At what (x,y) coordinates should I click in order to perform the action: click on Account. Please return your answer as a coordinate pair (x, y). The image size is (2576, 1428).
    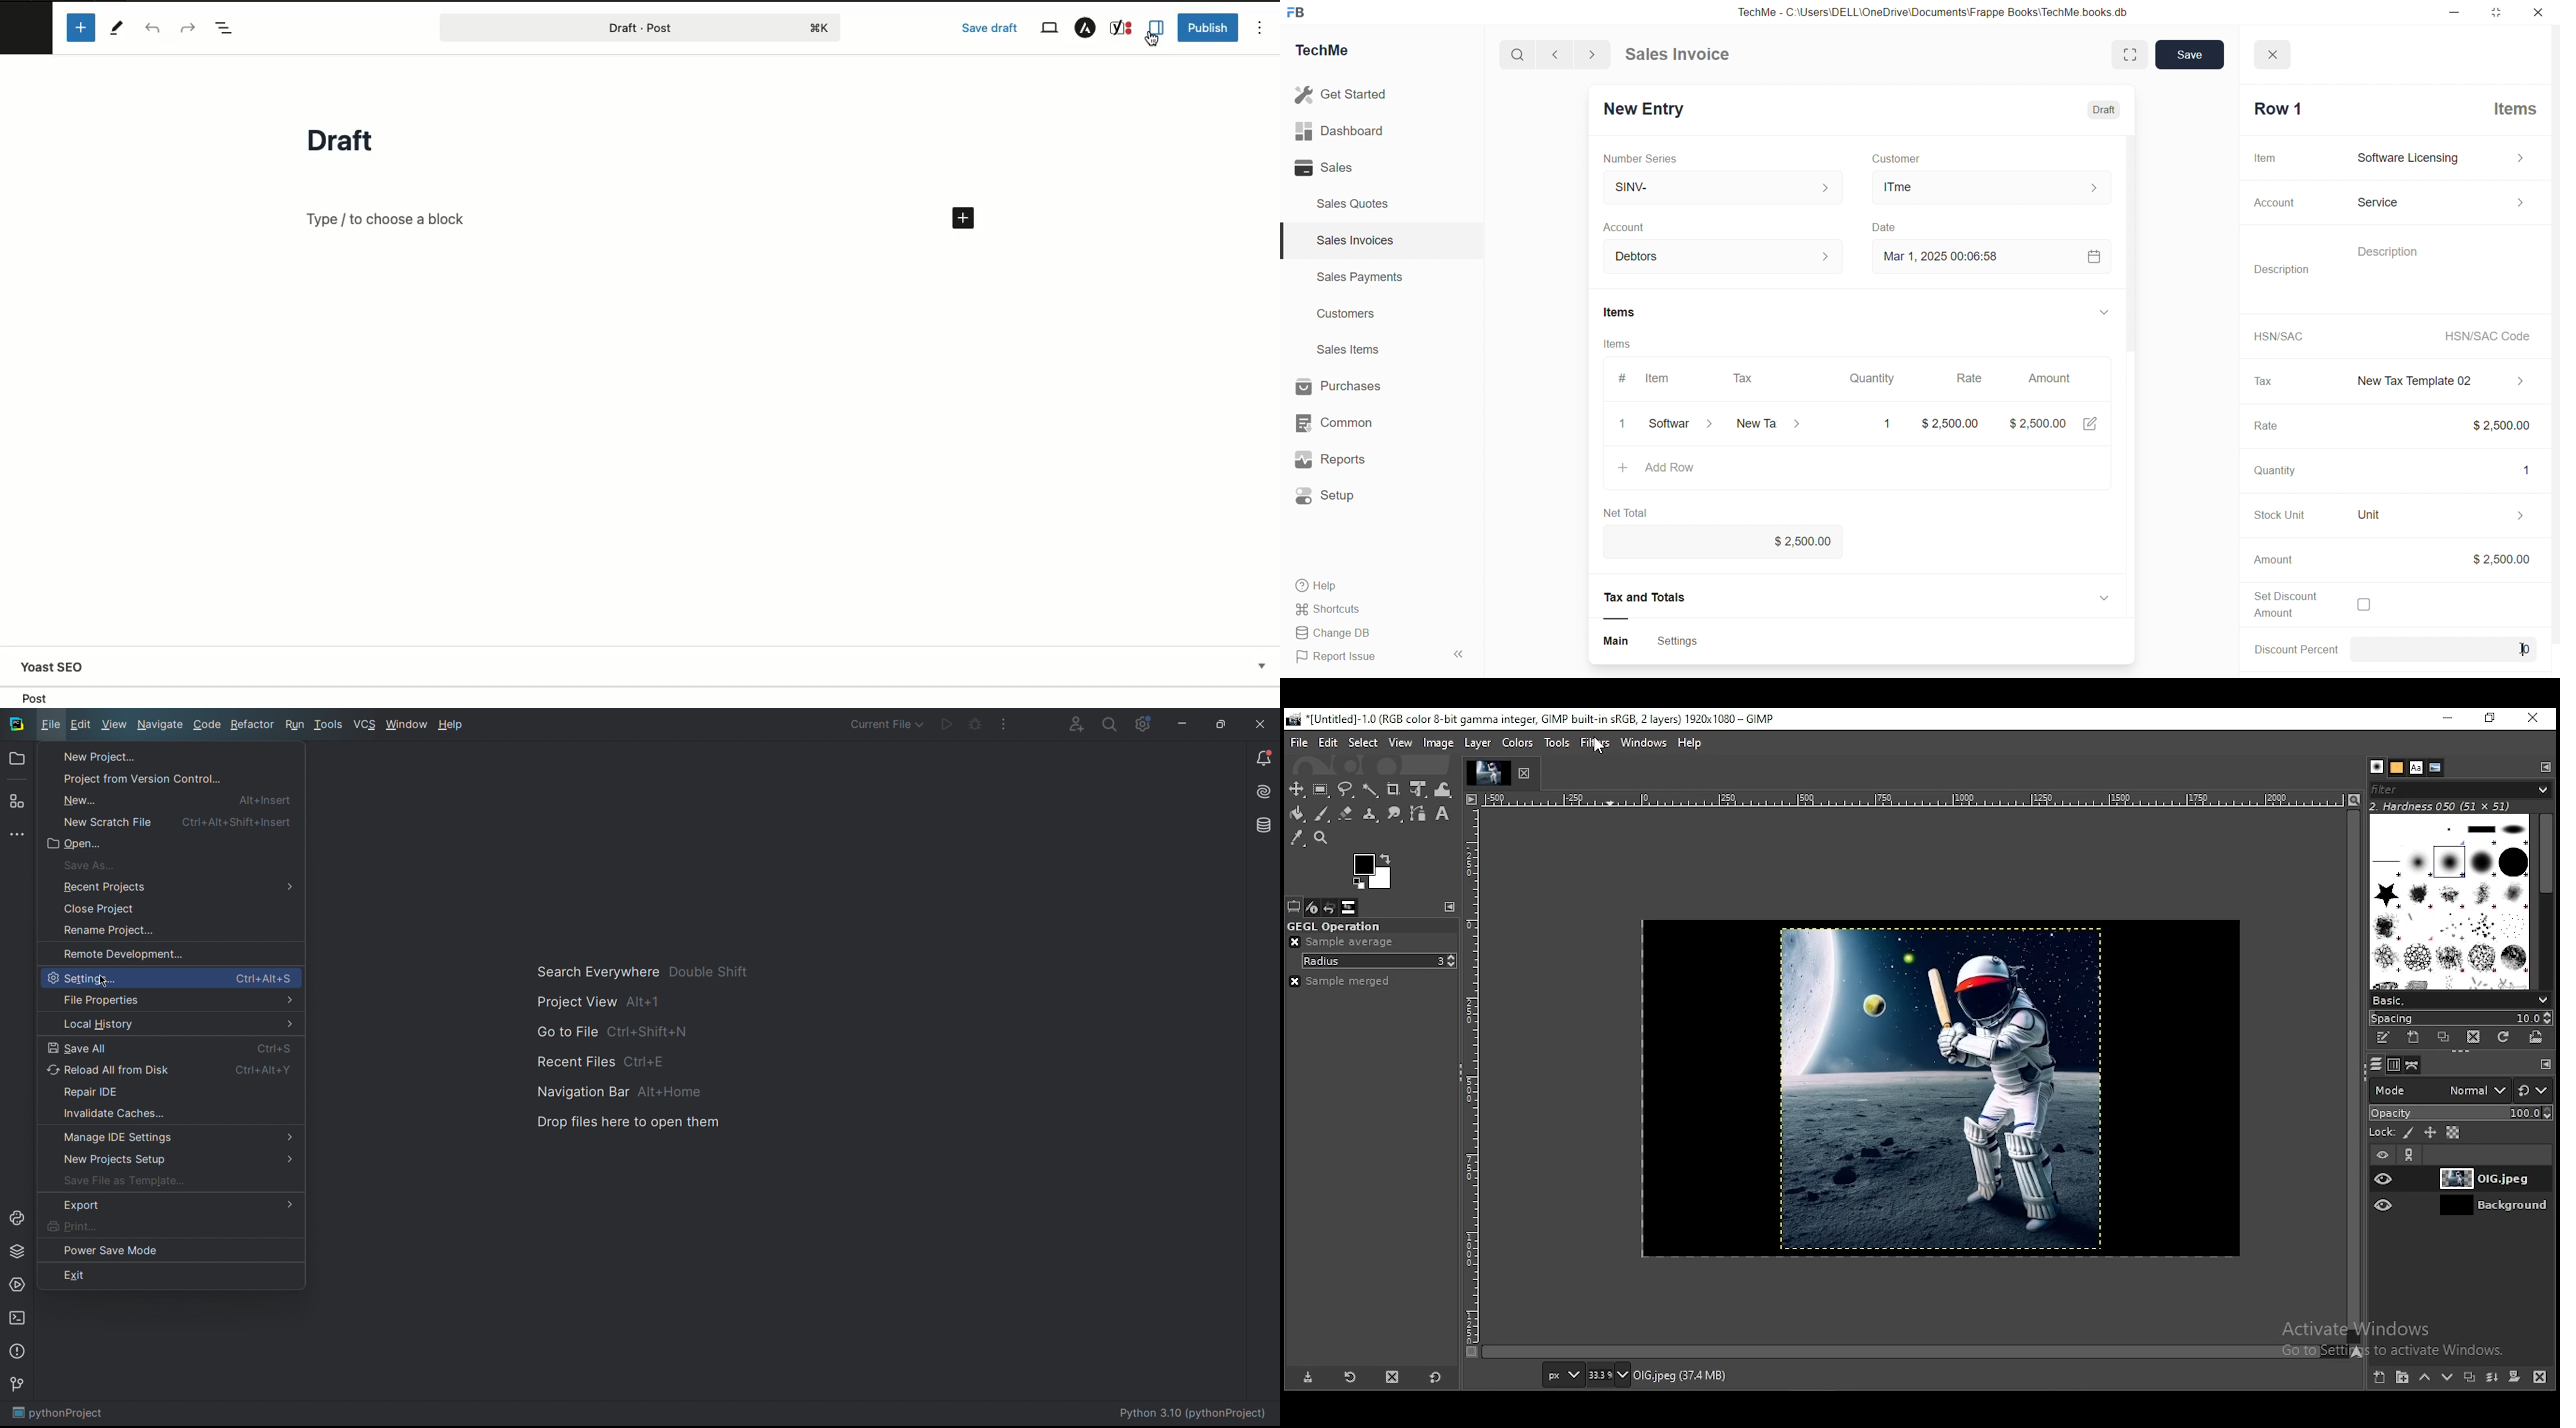
    Looking at the image, I should click on (1632, 225).